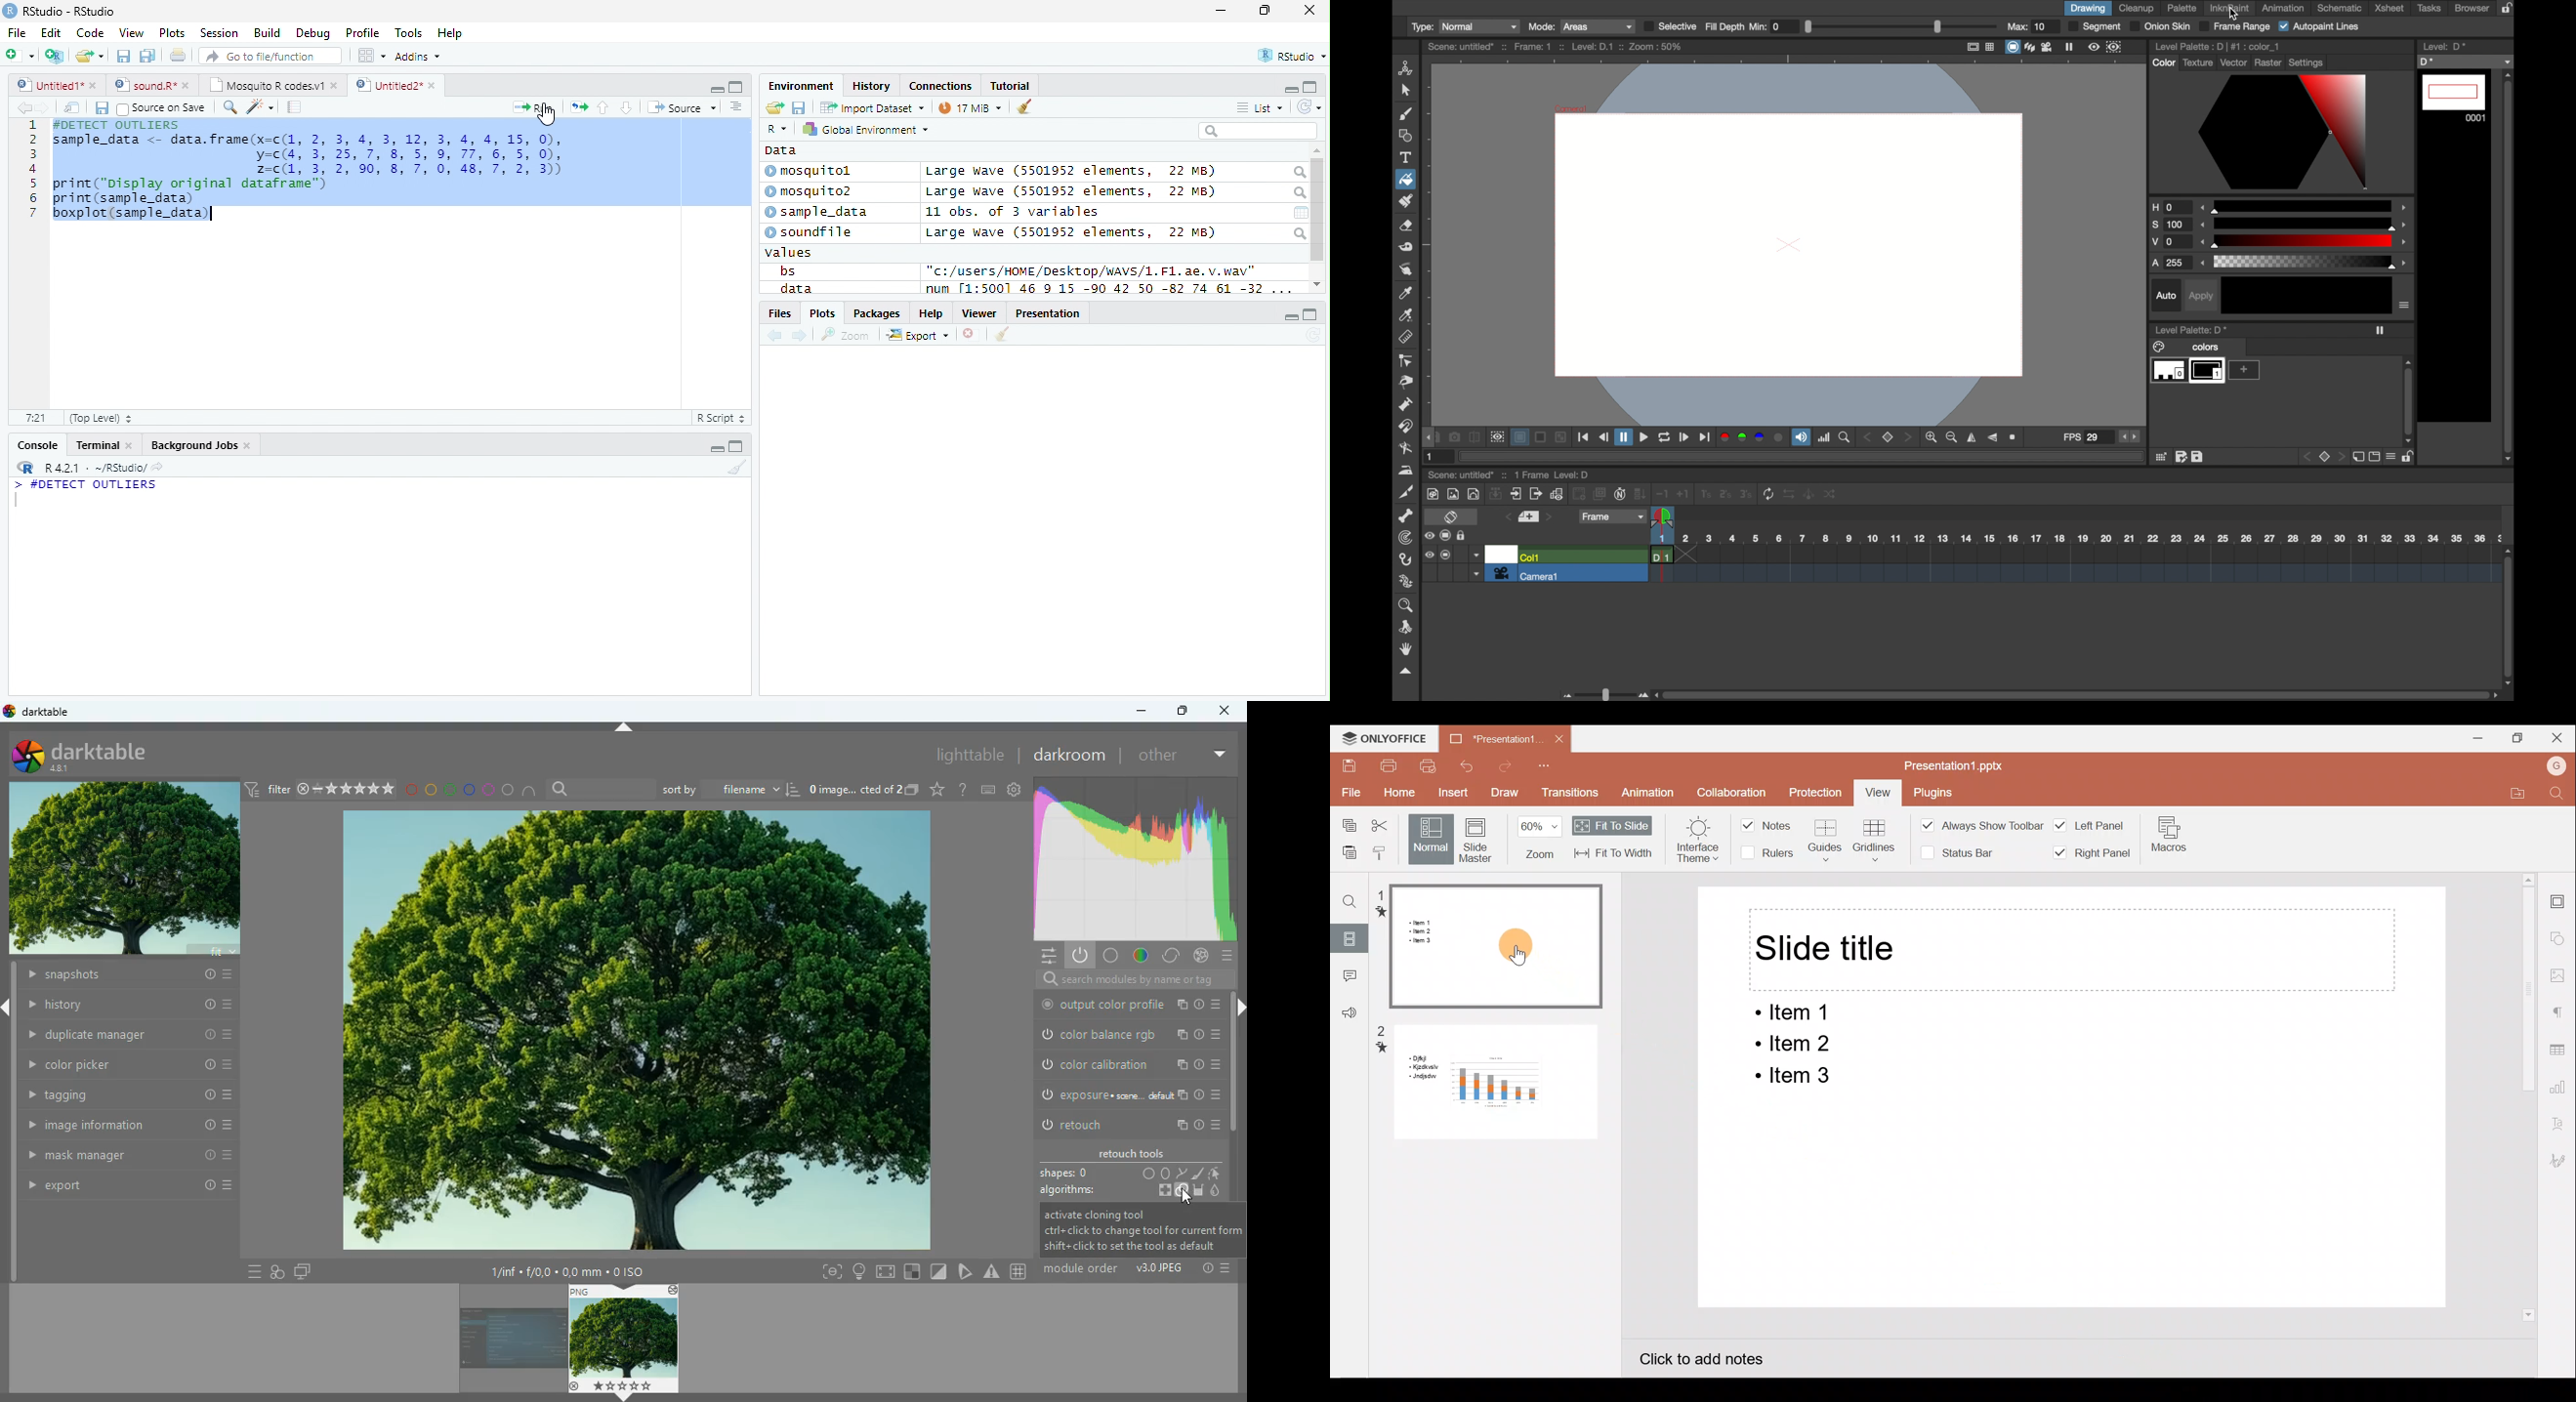 Image resolution: width=2576 pixels, height=1428 pixels. I want to click on Tutorial, so click(1011, 87).